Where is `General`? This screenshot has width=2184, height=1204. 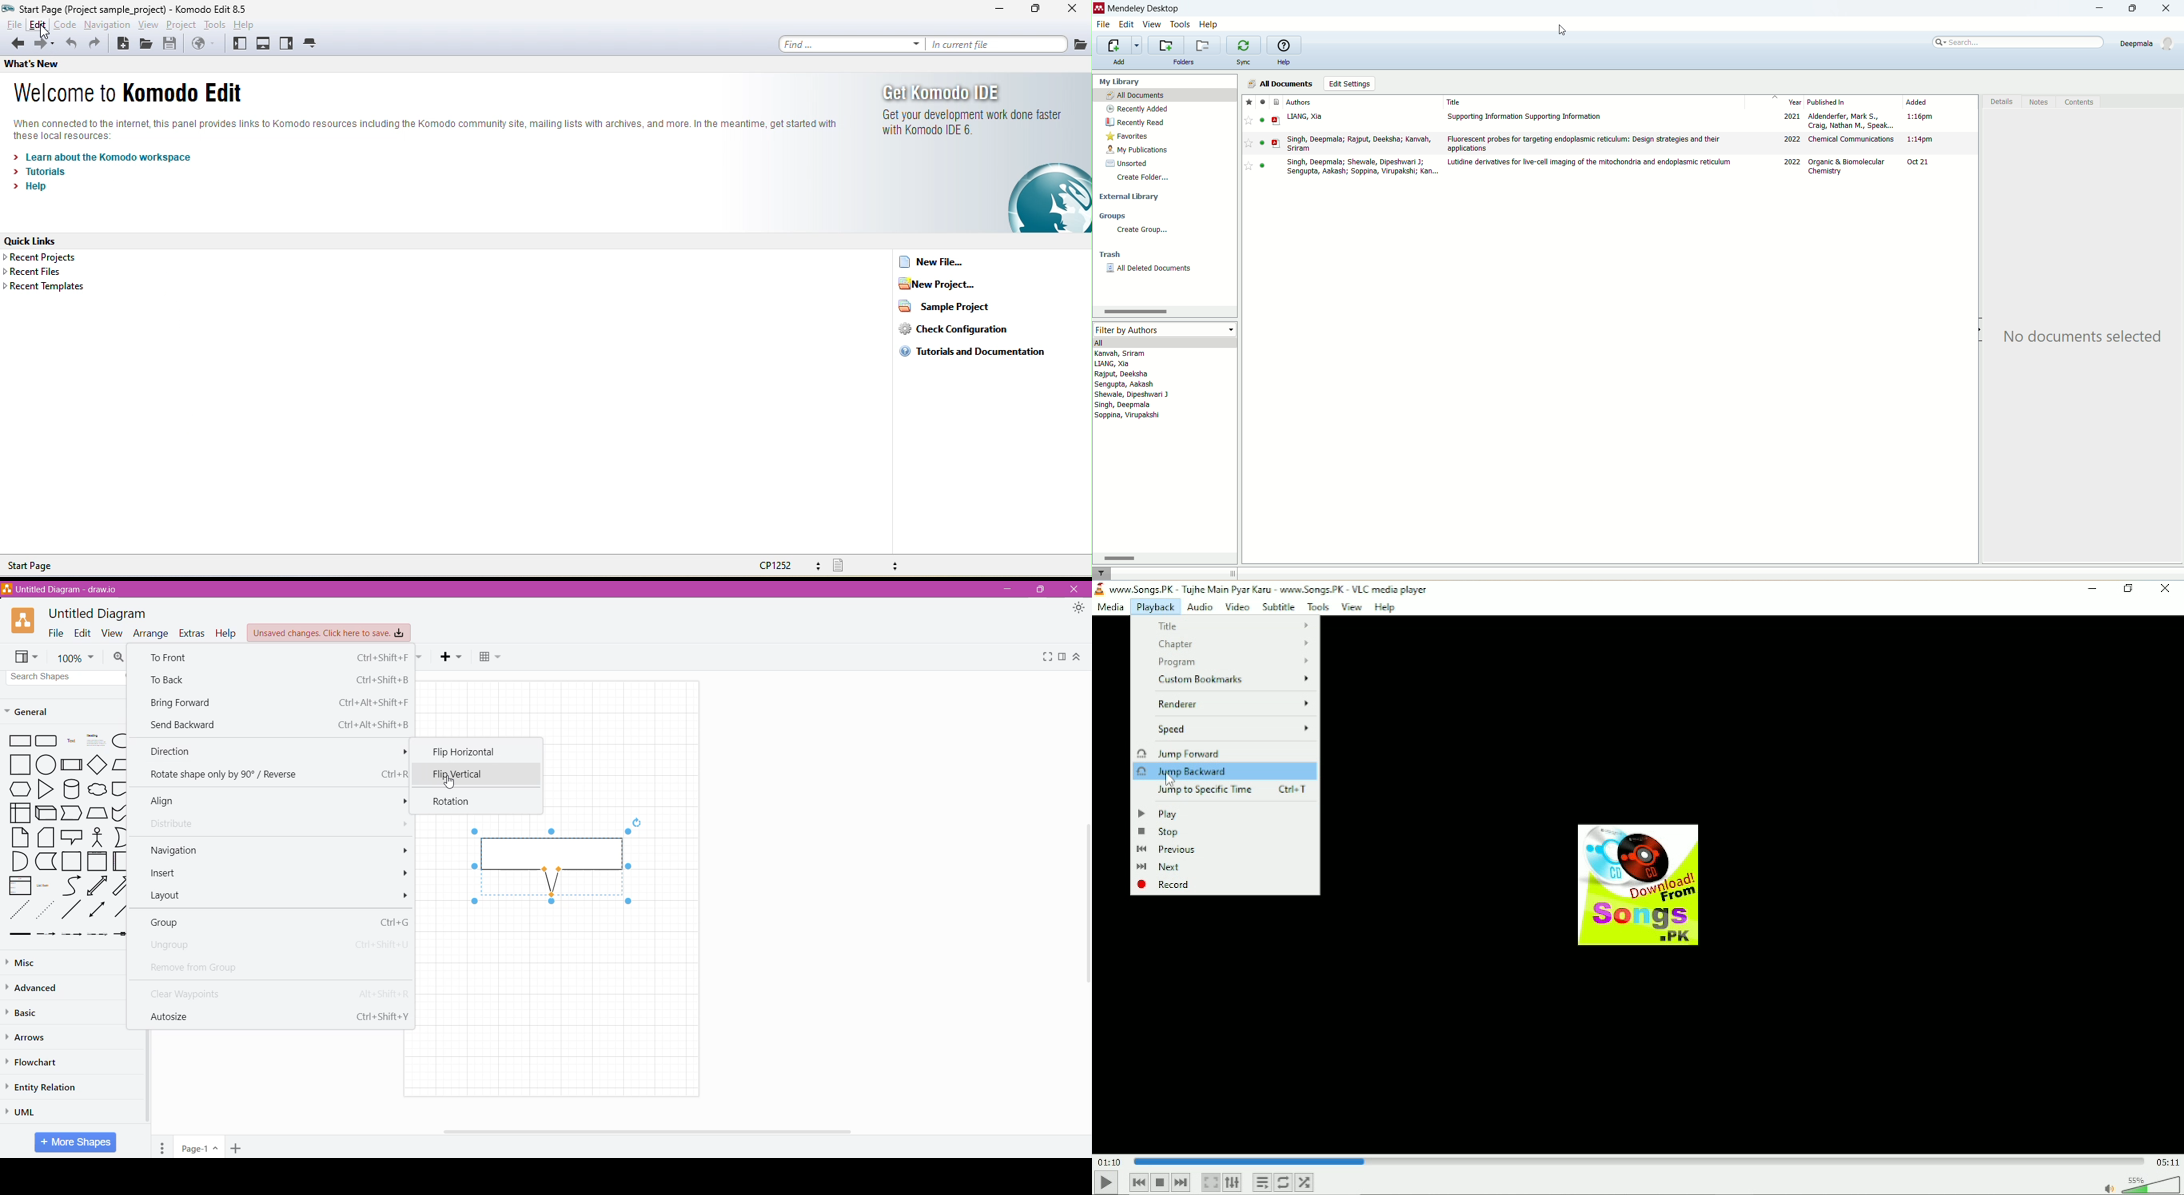 General is located at coordinates (34, 711).